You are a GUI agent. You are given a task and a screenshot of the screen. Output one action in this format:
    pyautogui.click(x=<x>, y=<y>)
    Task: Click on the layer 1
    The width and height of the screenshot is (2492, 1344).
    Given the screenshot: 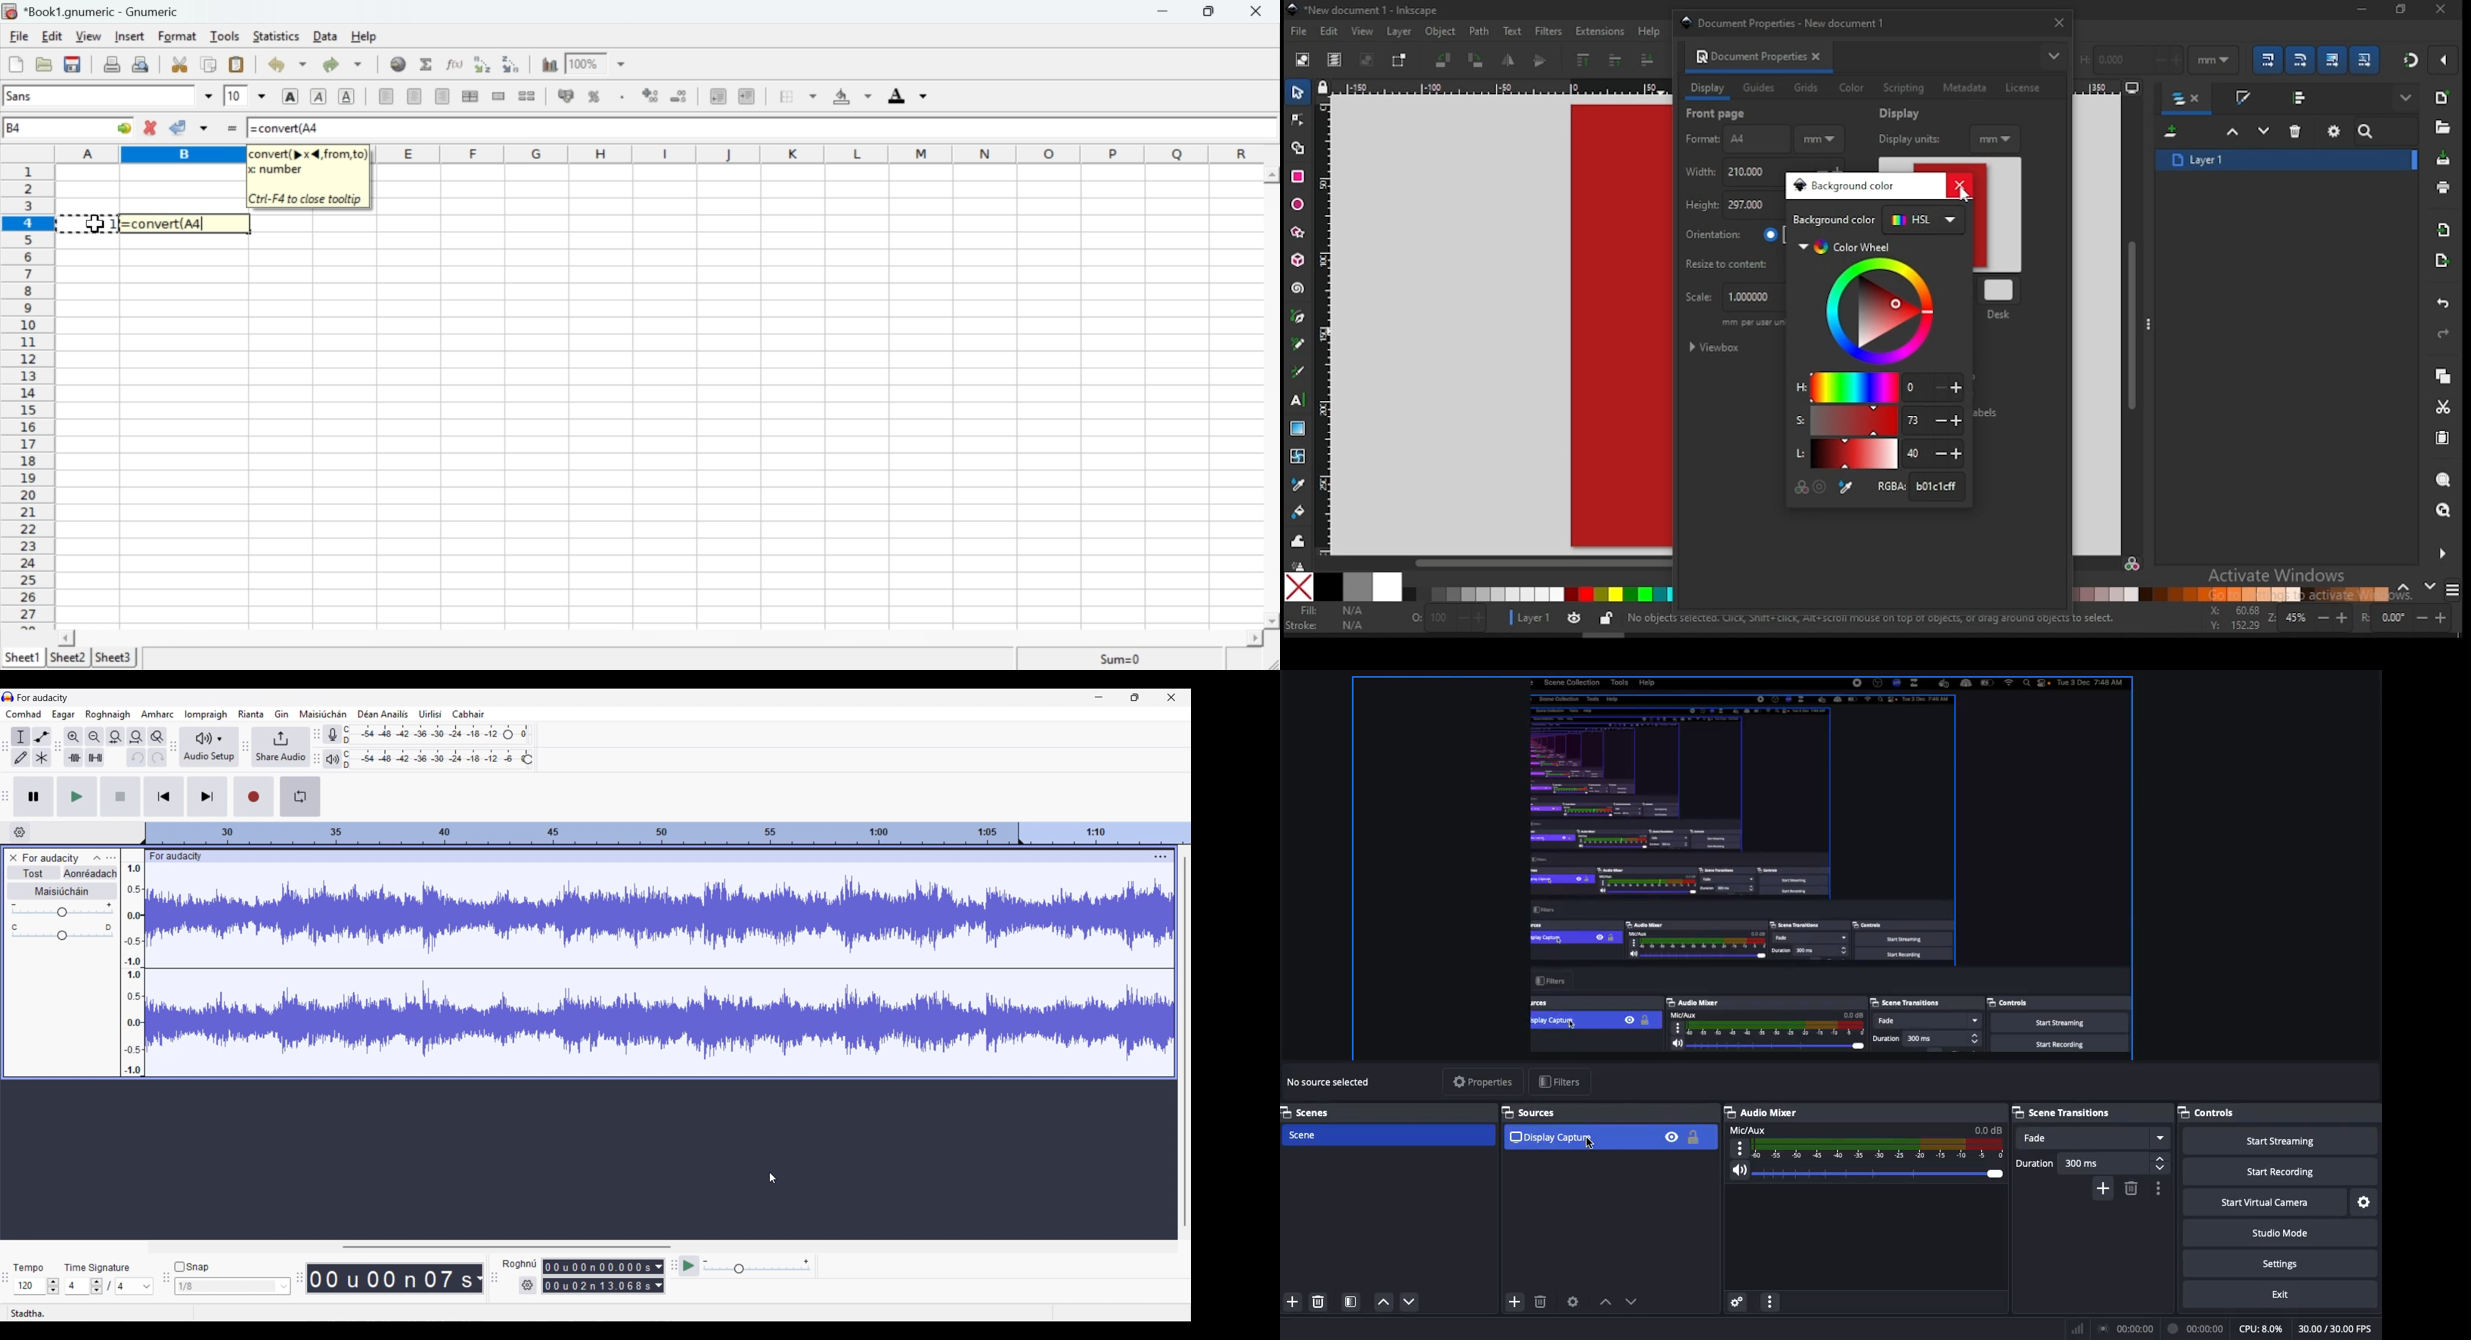 What is the action you would take?
    pyautogui.click(x=2287, y=159)
    